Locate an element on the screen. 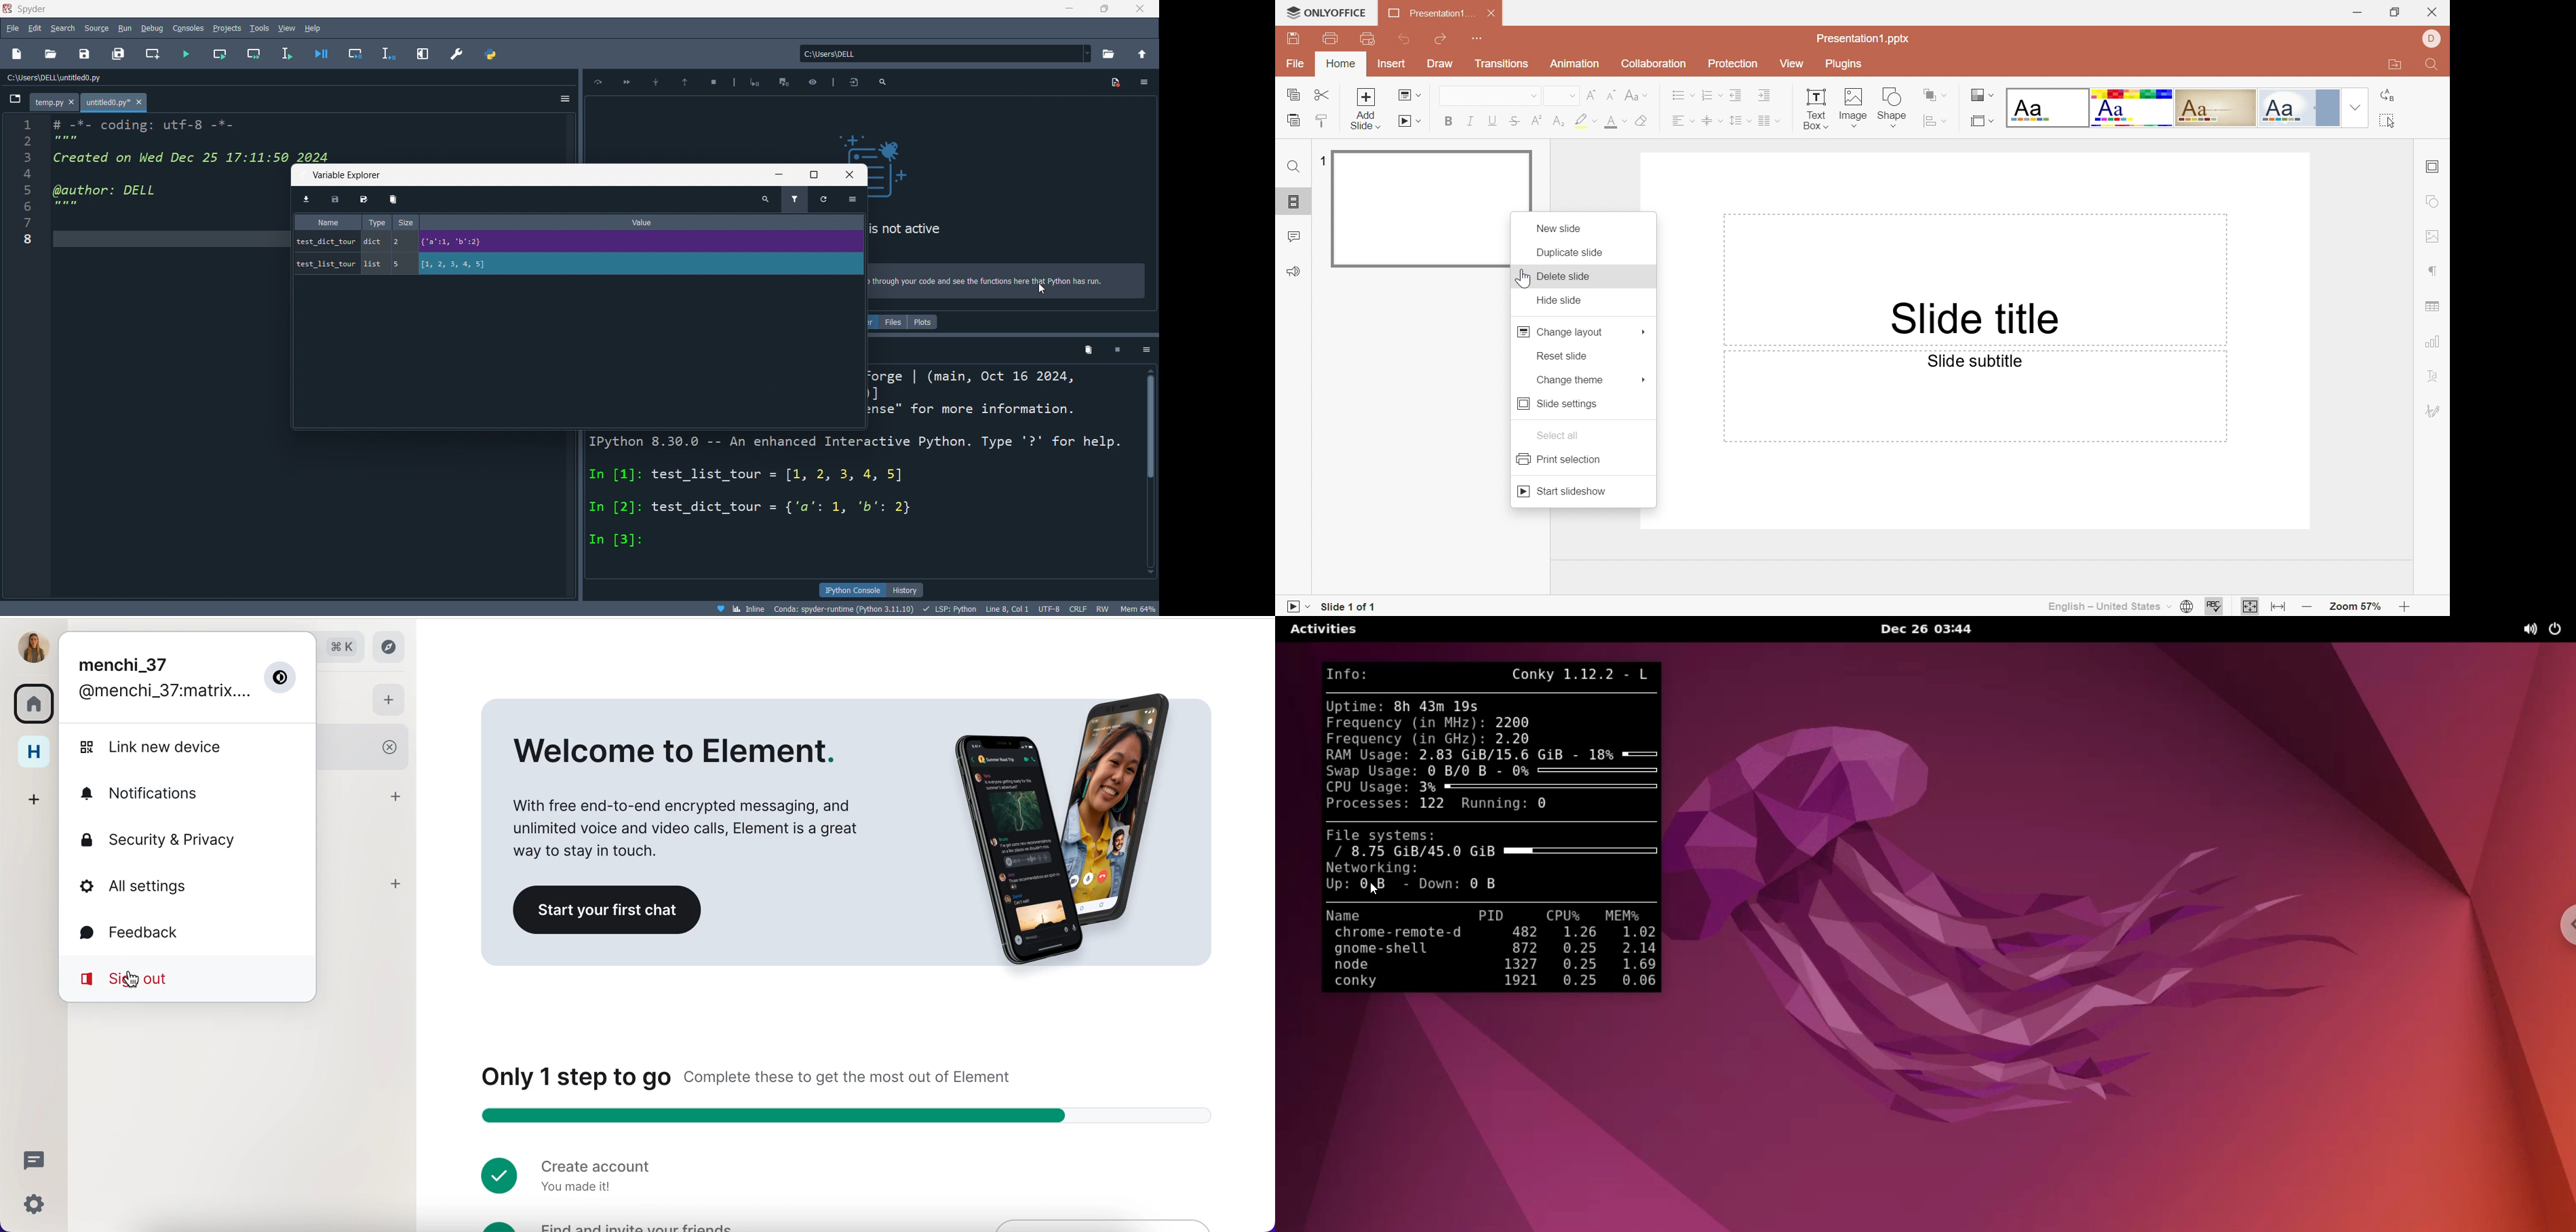 Image resolution: width=2576 pixels, height=1232 pixels. Decrement font size is located at coordinates (1611, 94).